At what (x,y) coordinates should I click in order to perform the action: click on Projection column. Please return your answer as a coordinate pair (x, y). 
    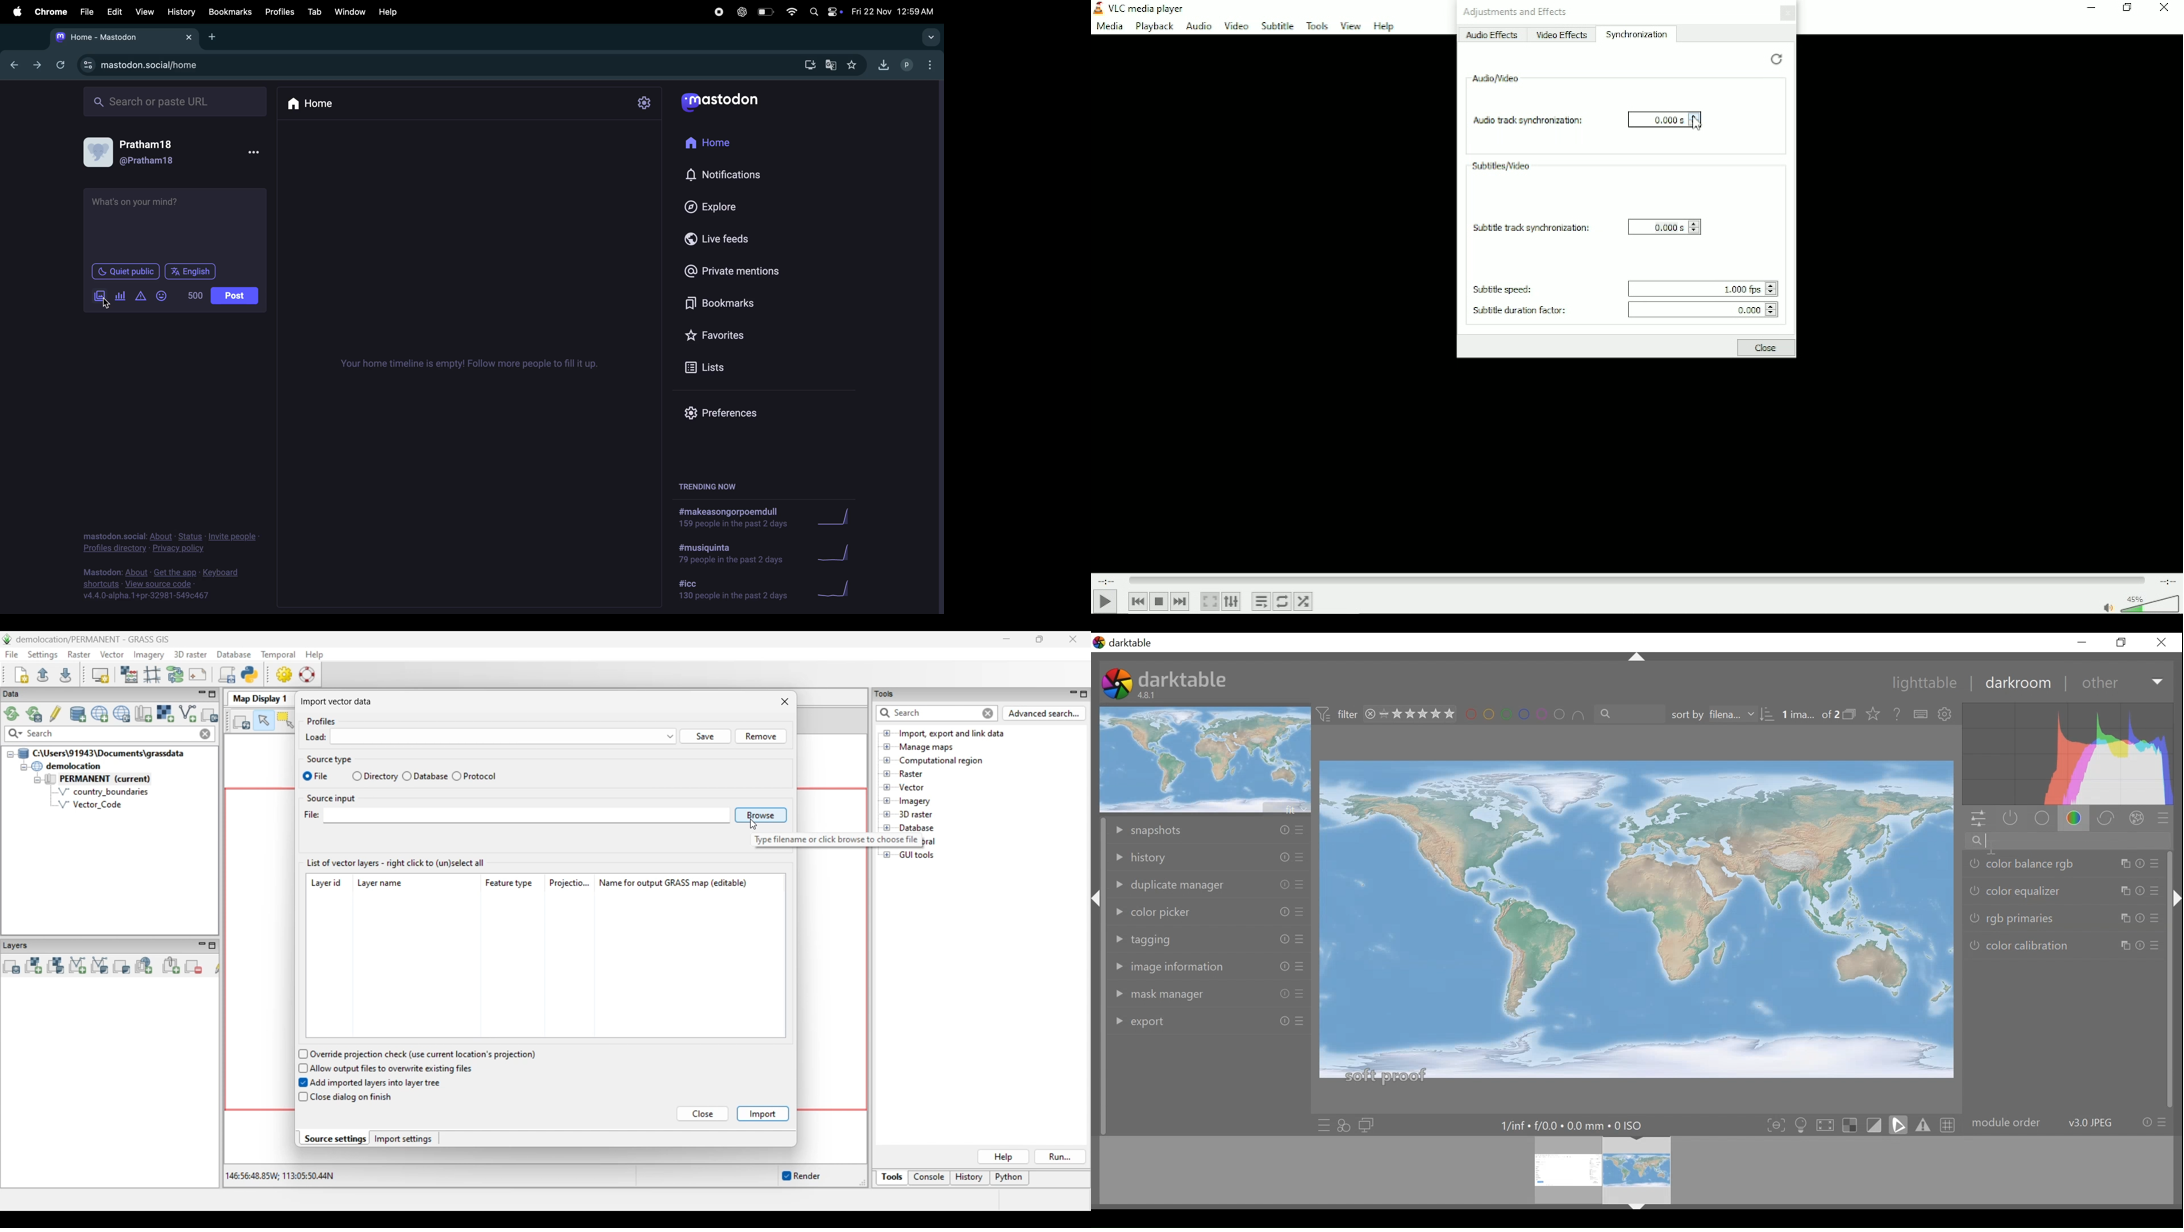
    Looking at the image, I should click on (570, 883).